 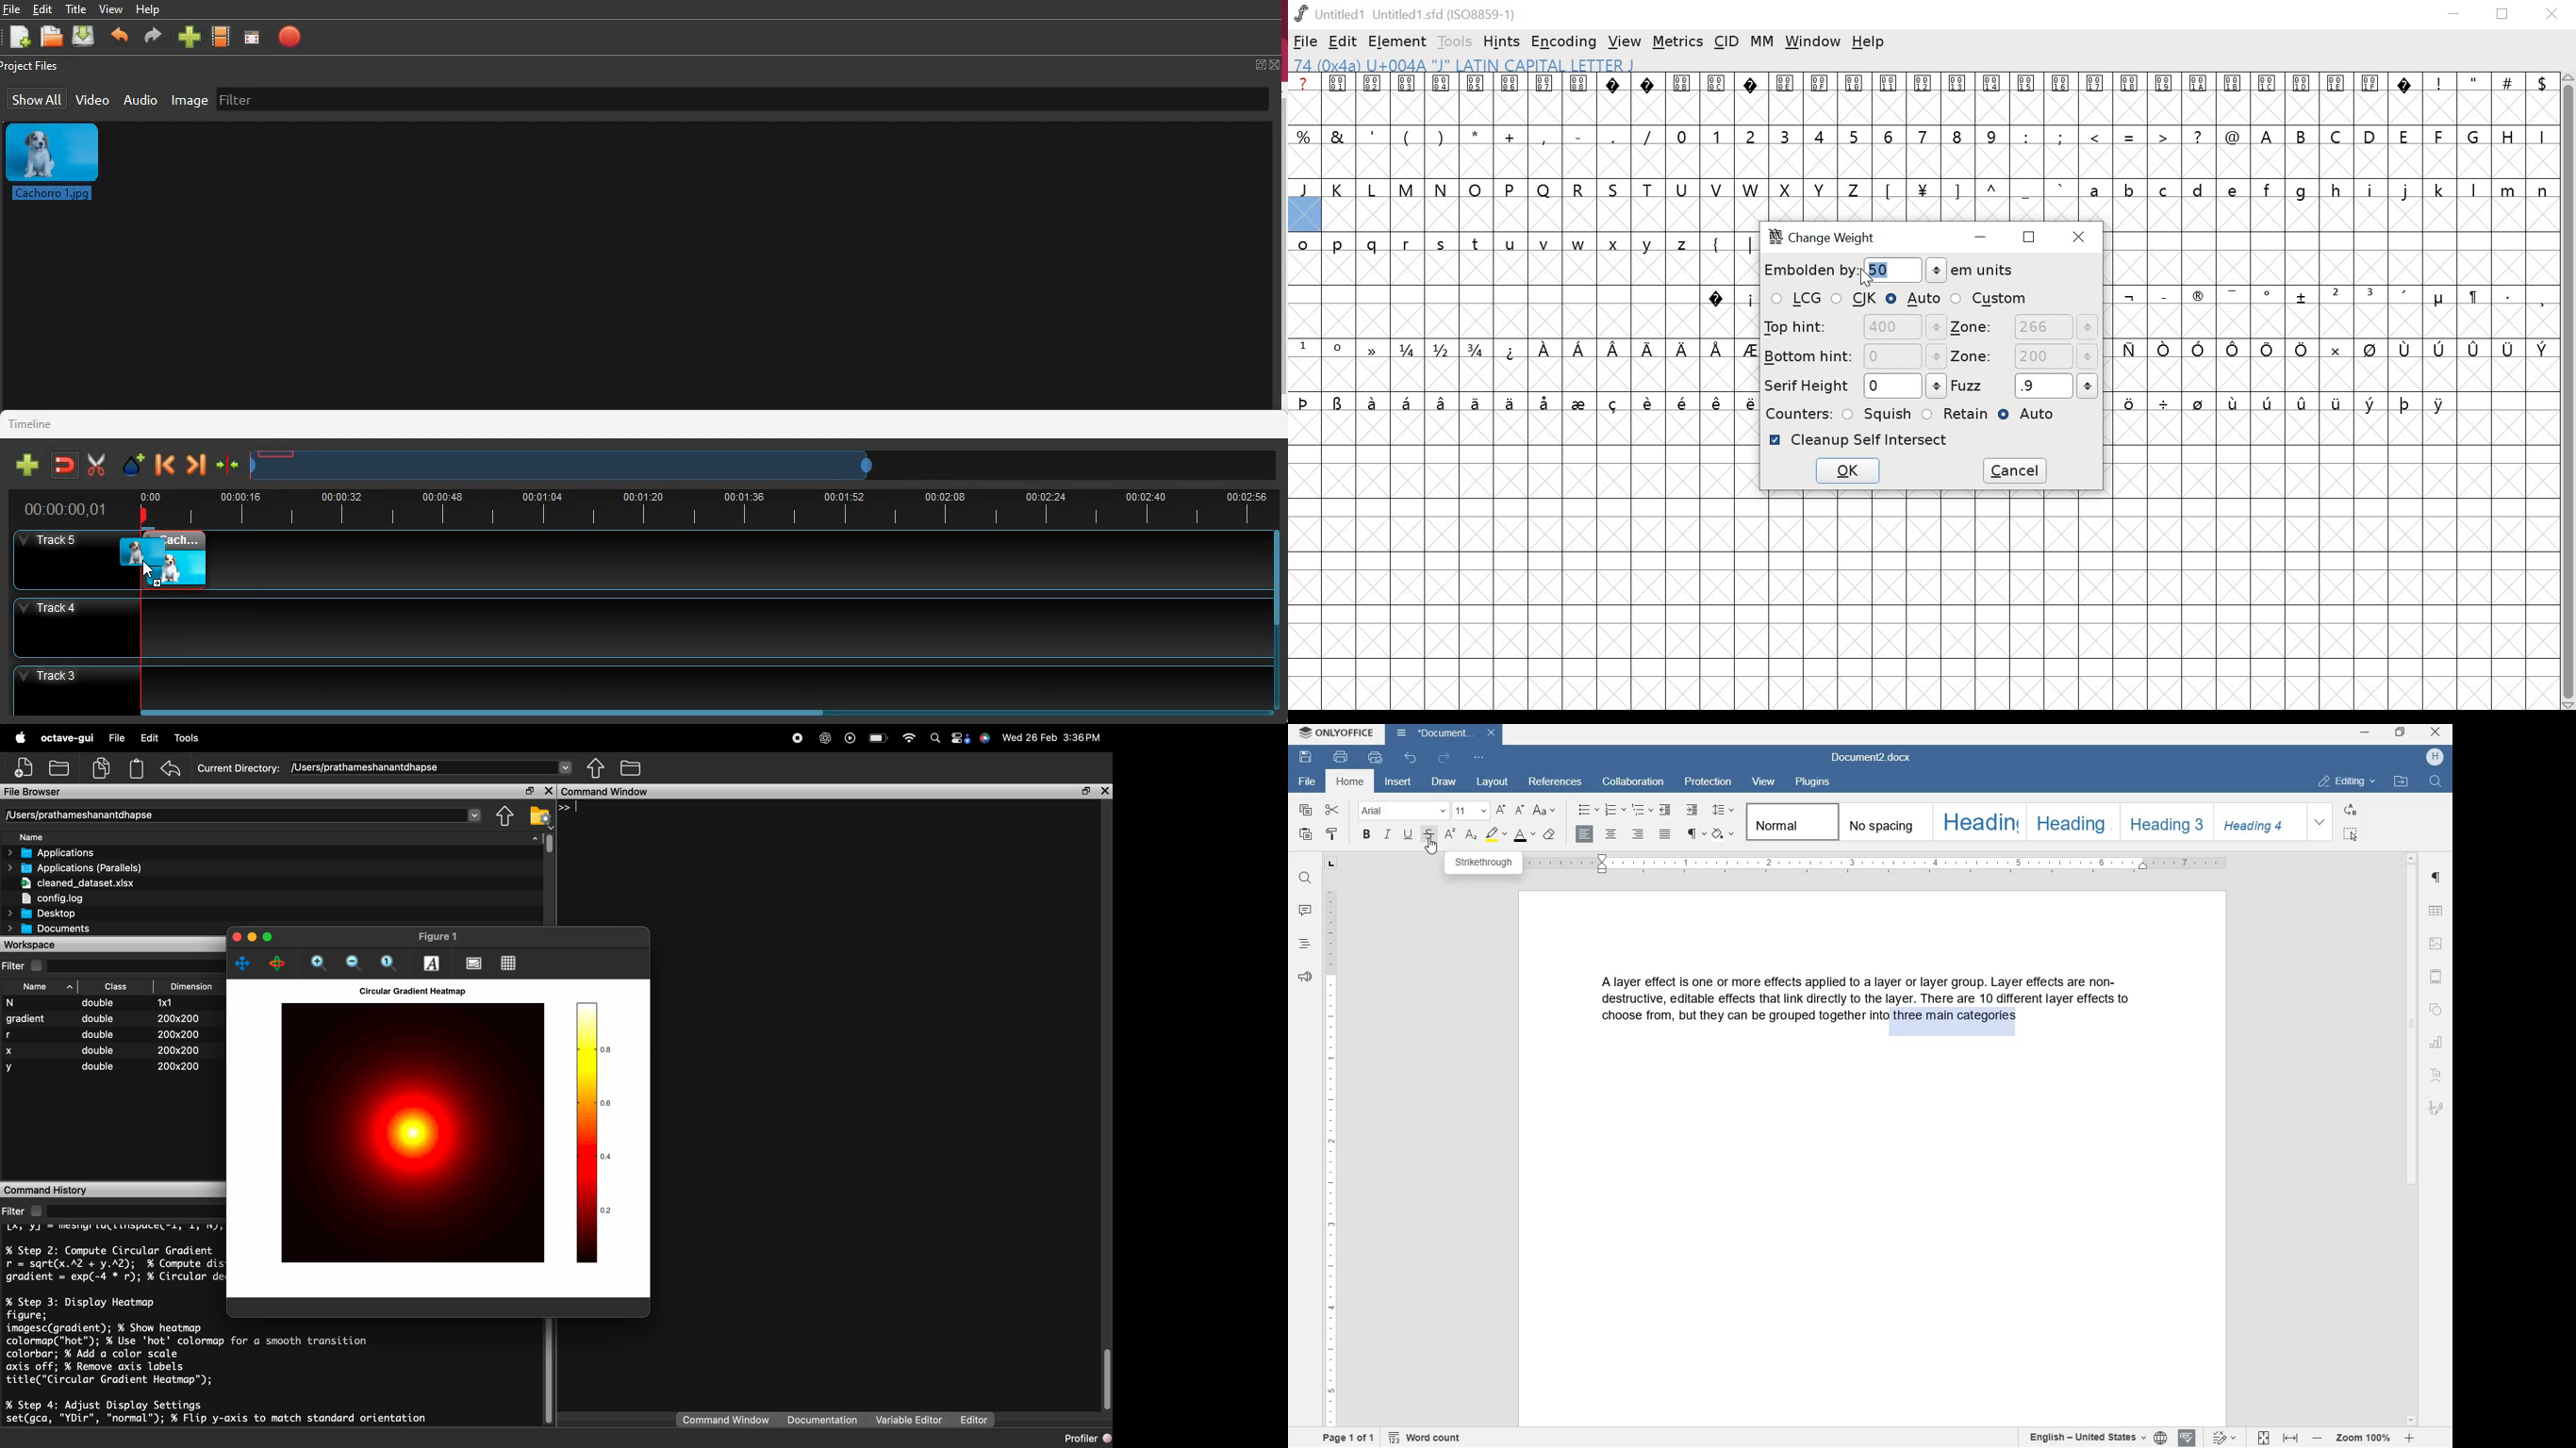 I want to click on TOP HINT, so click(x=1852, y=327).